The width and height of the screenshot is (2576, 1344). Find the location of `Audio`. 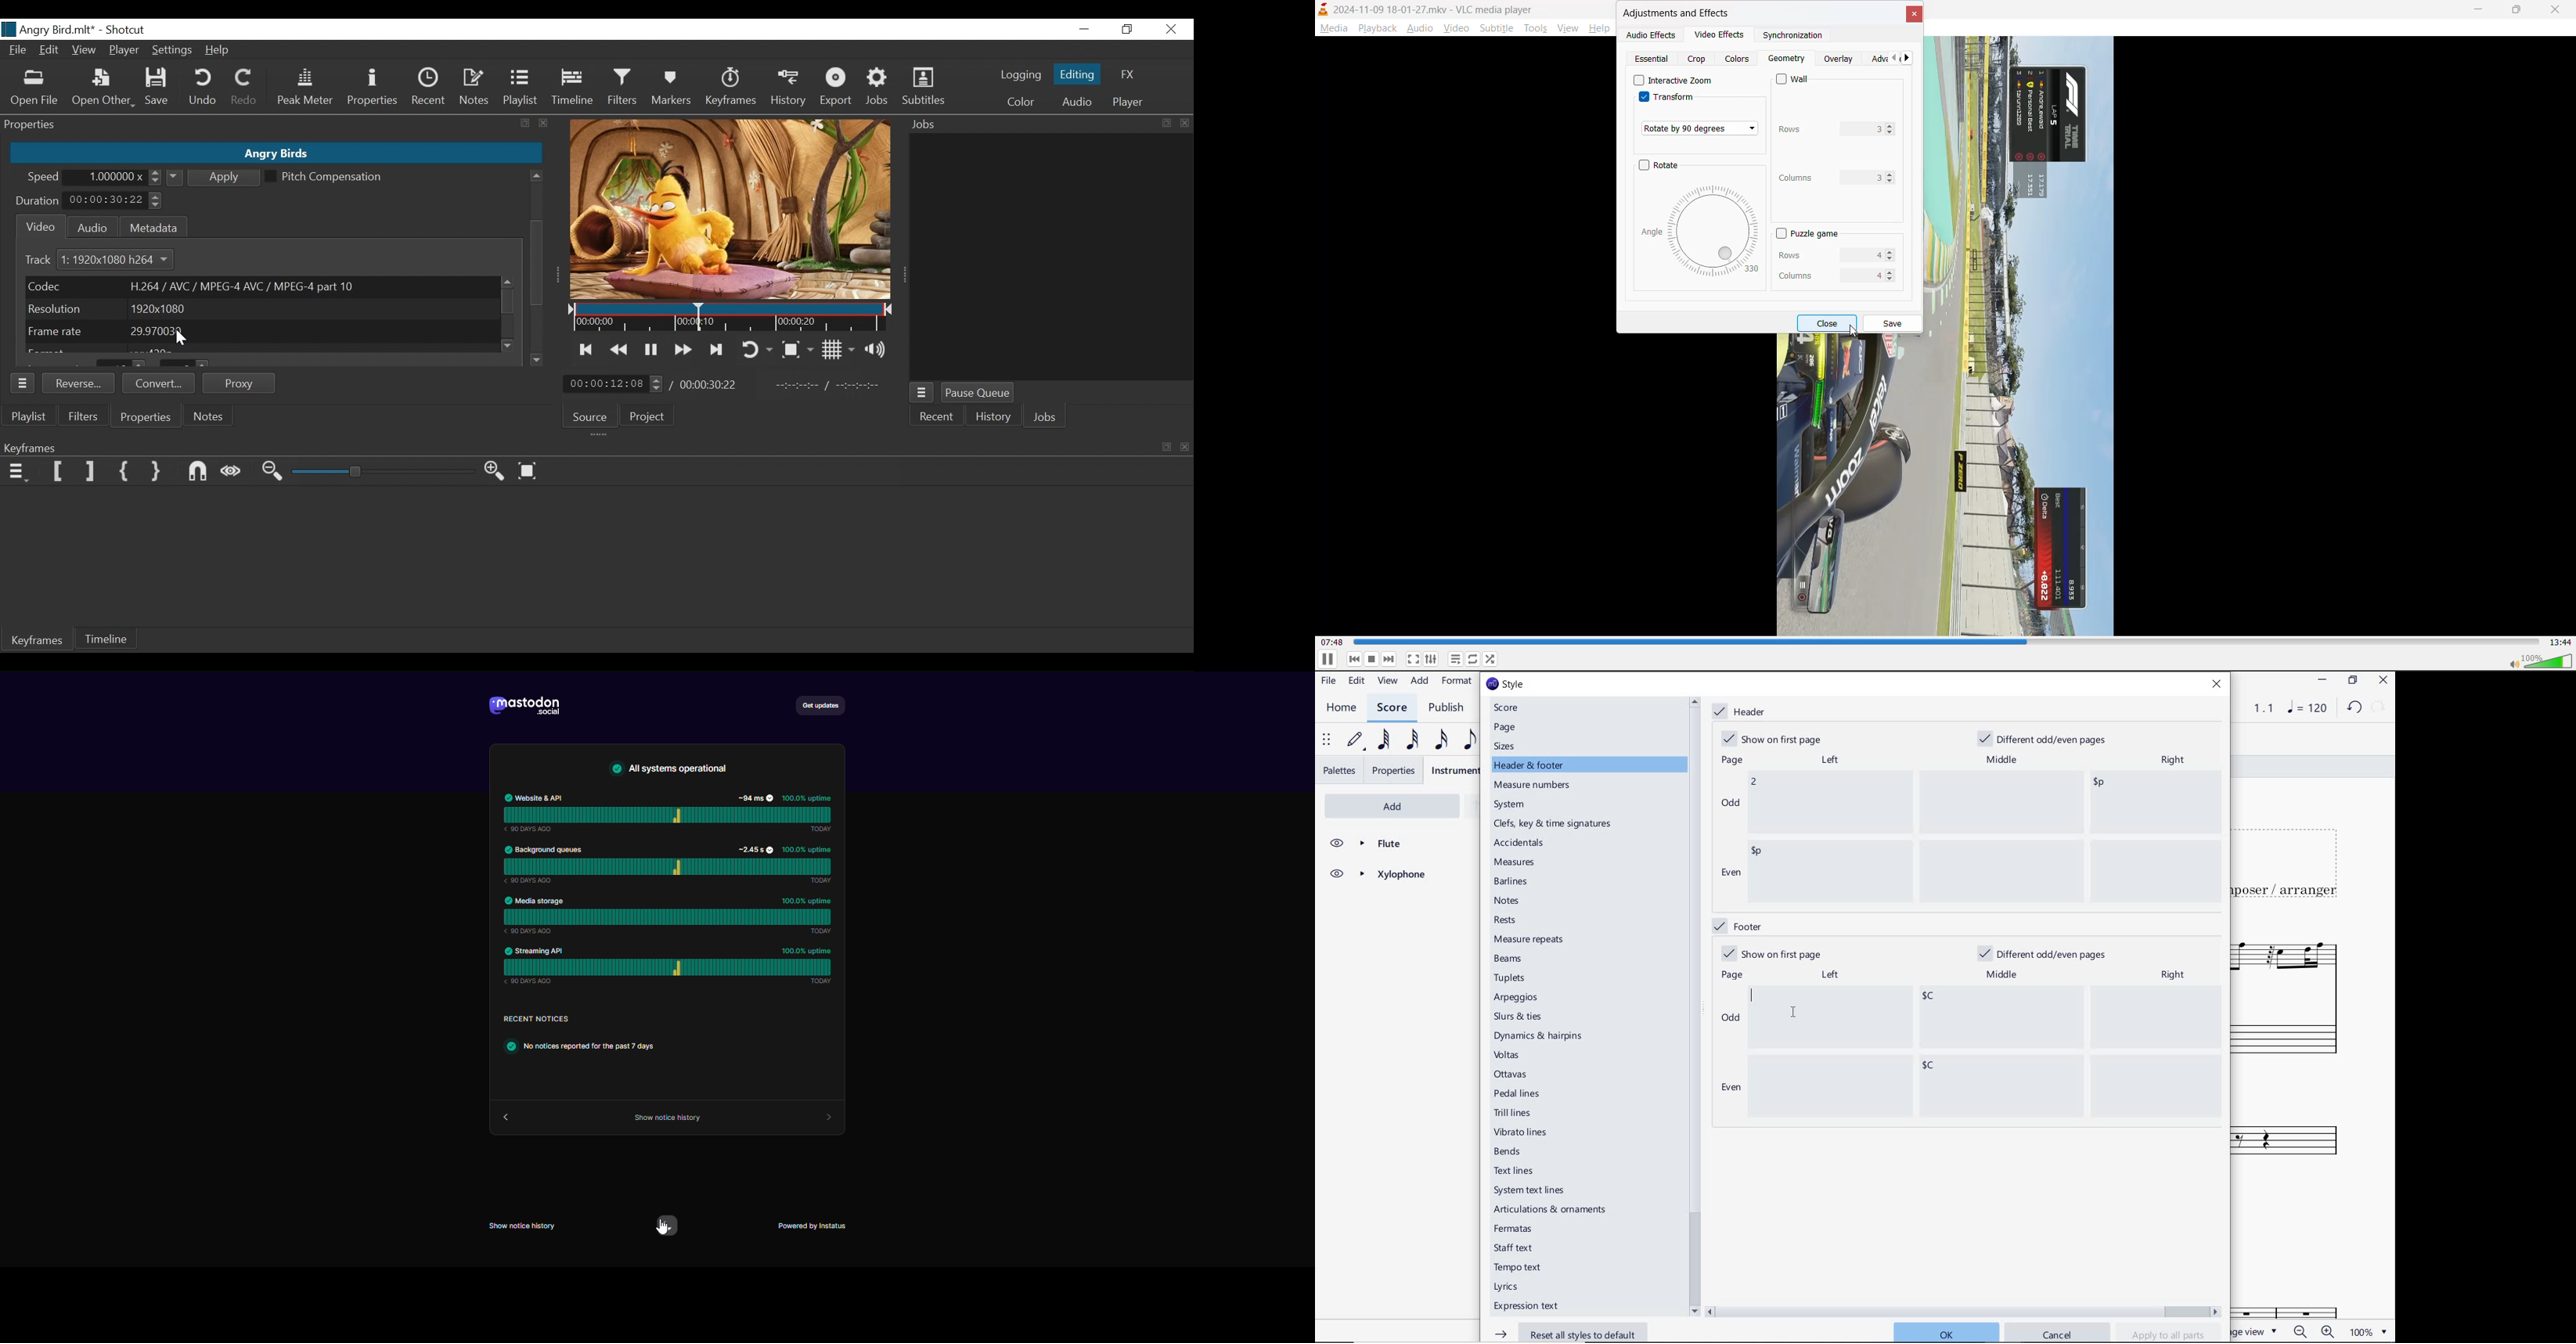

Audio is located at coordinates (89, 226).